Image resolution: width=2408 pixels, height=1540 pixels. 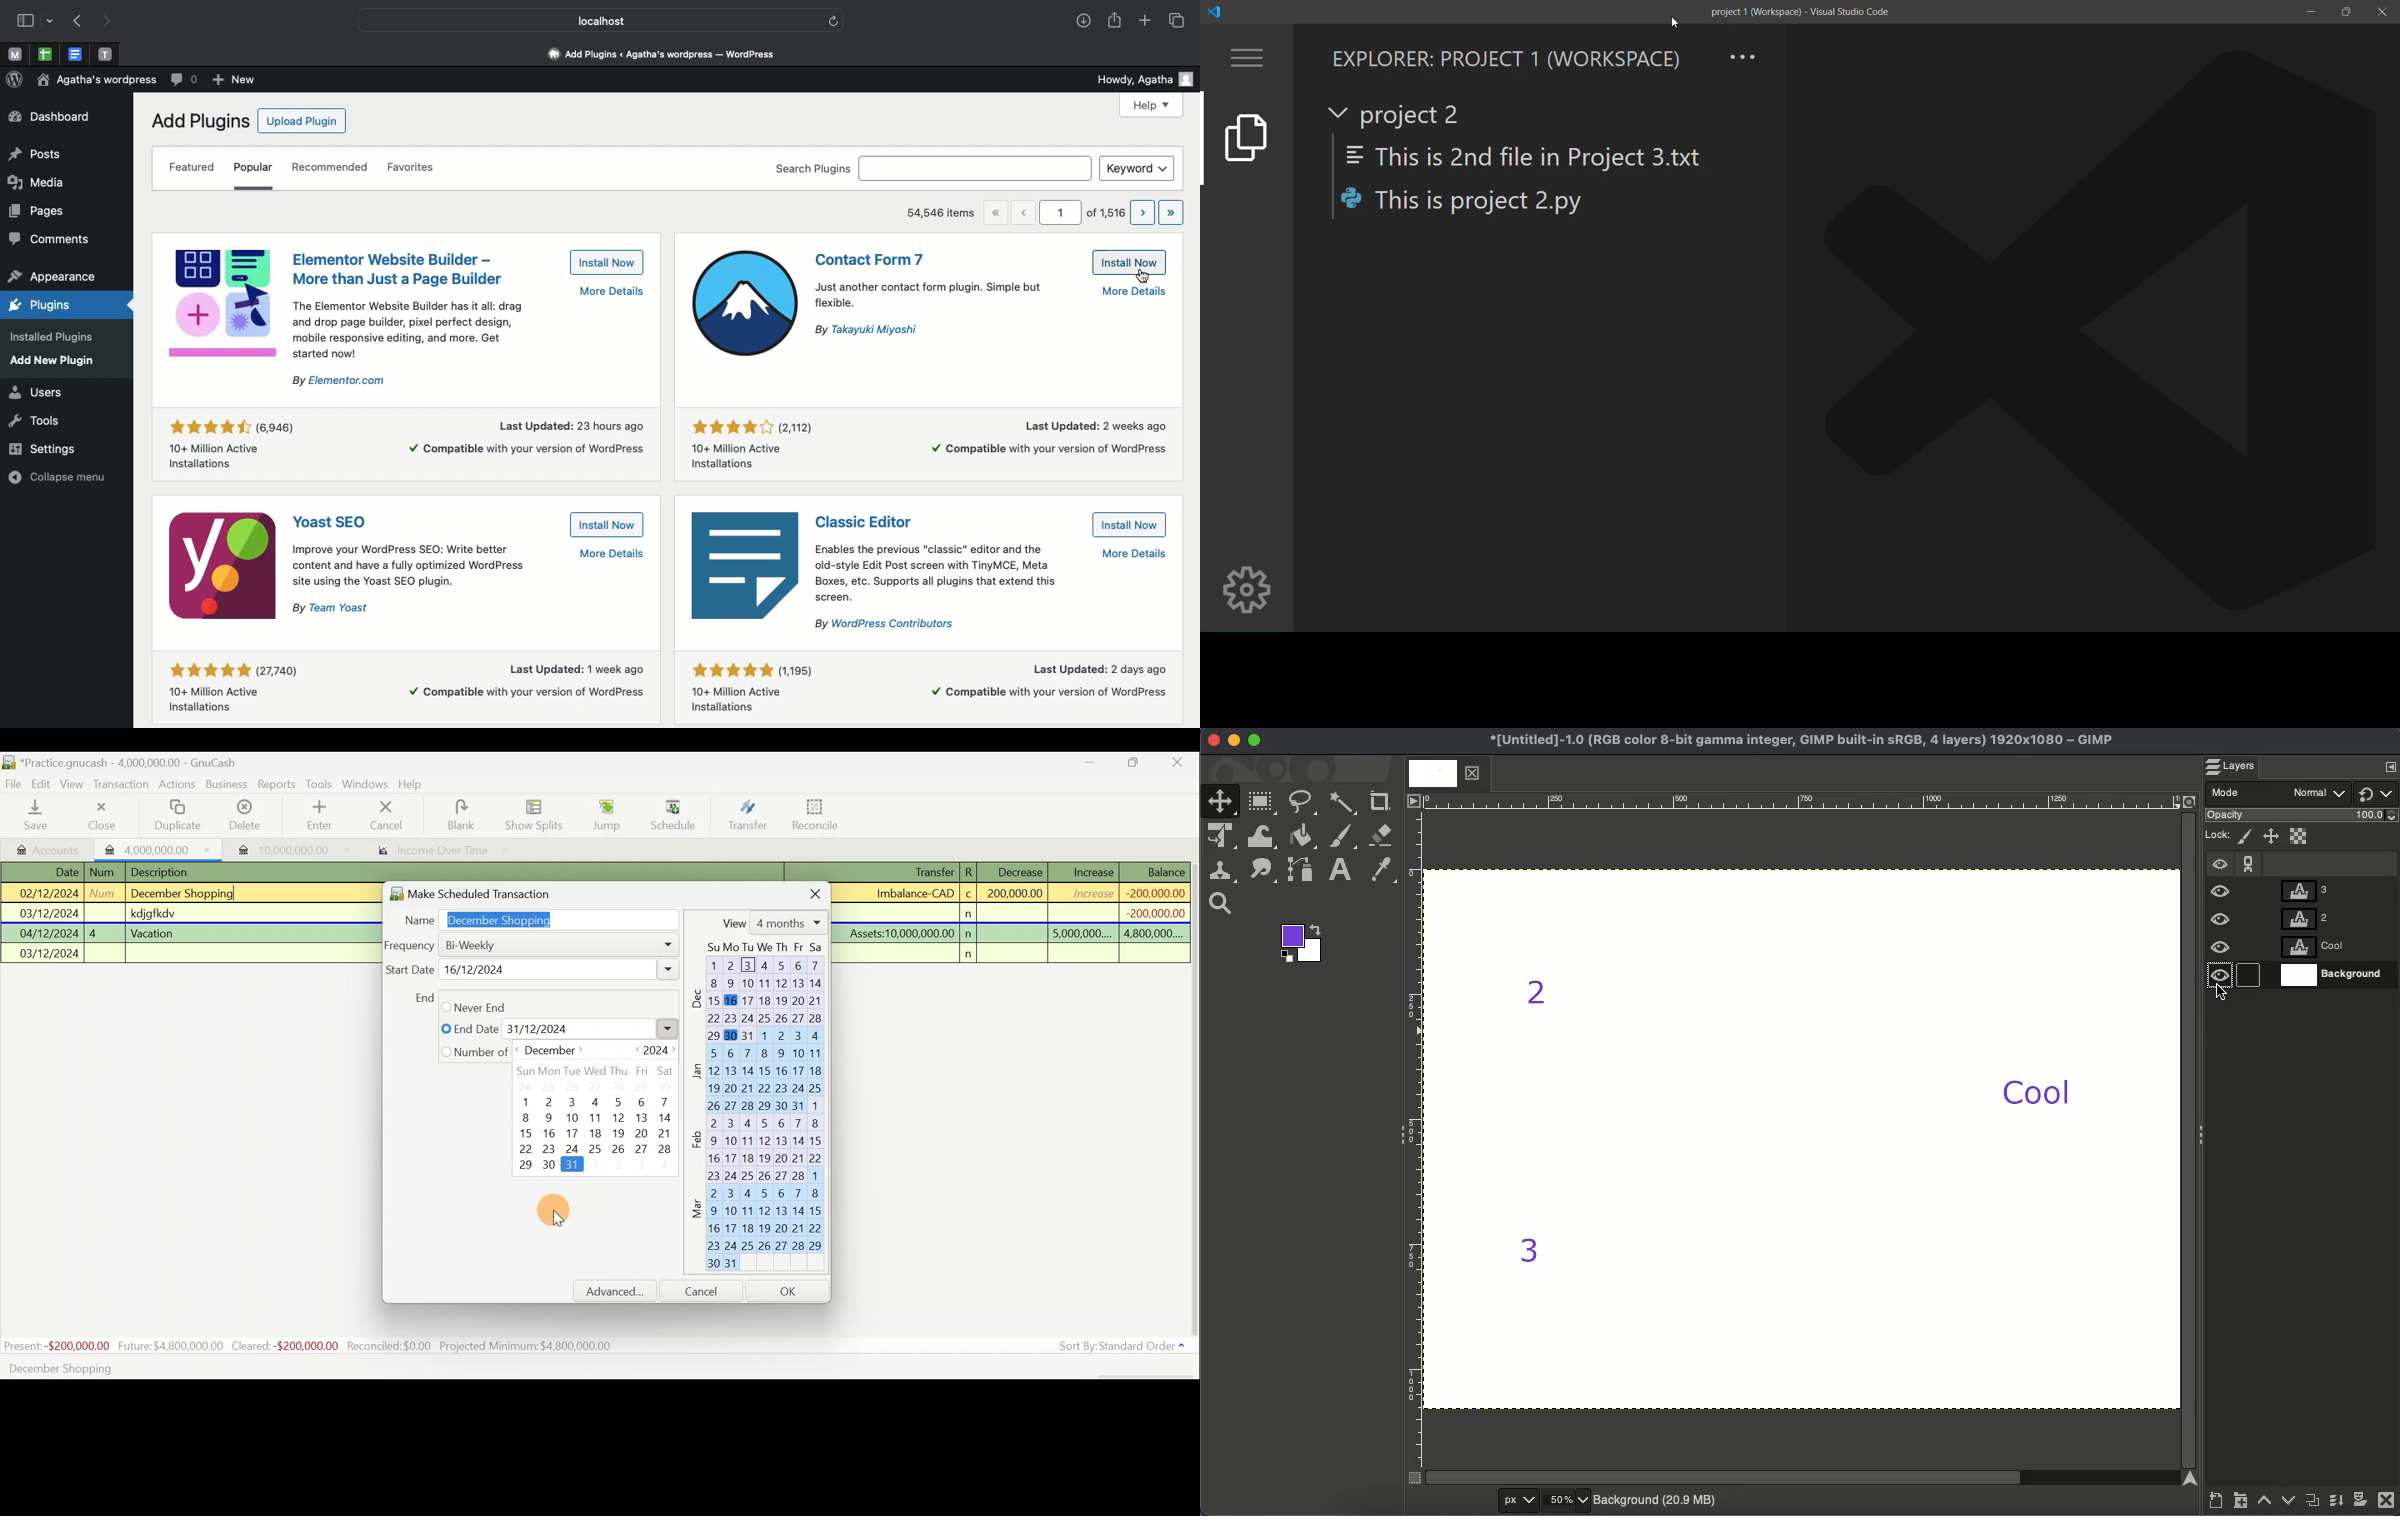 What do you see at coordinates (122, 784) in the screenshot?
I see `Transaction` at bounding box center [122, 784].